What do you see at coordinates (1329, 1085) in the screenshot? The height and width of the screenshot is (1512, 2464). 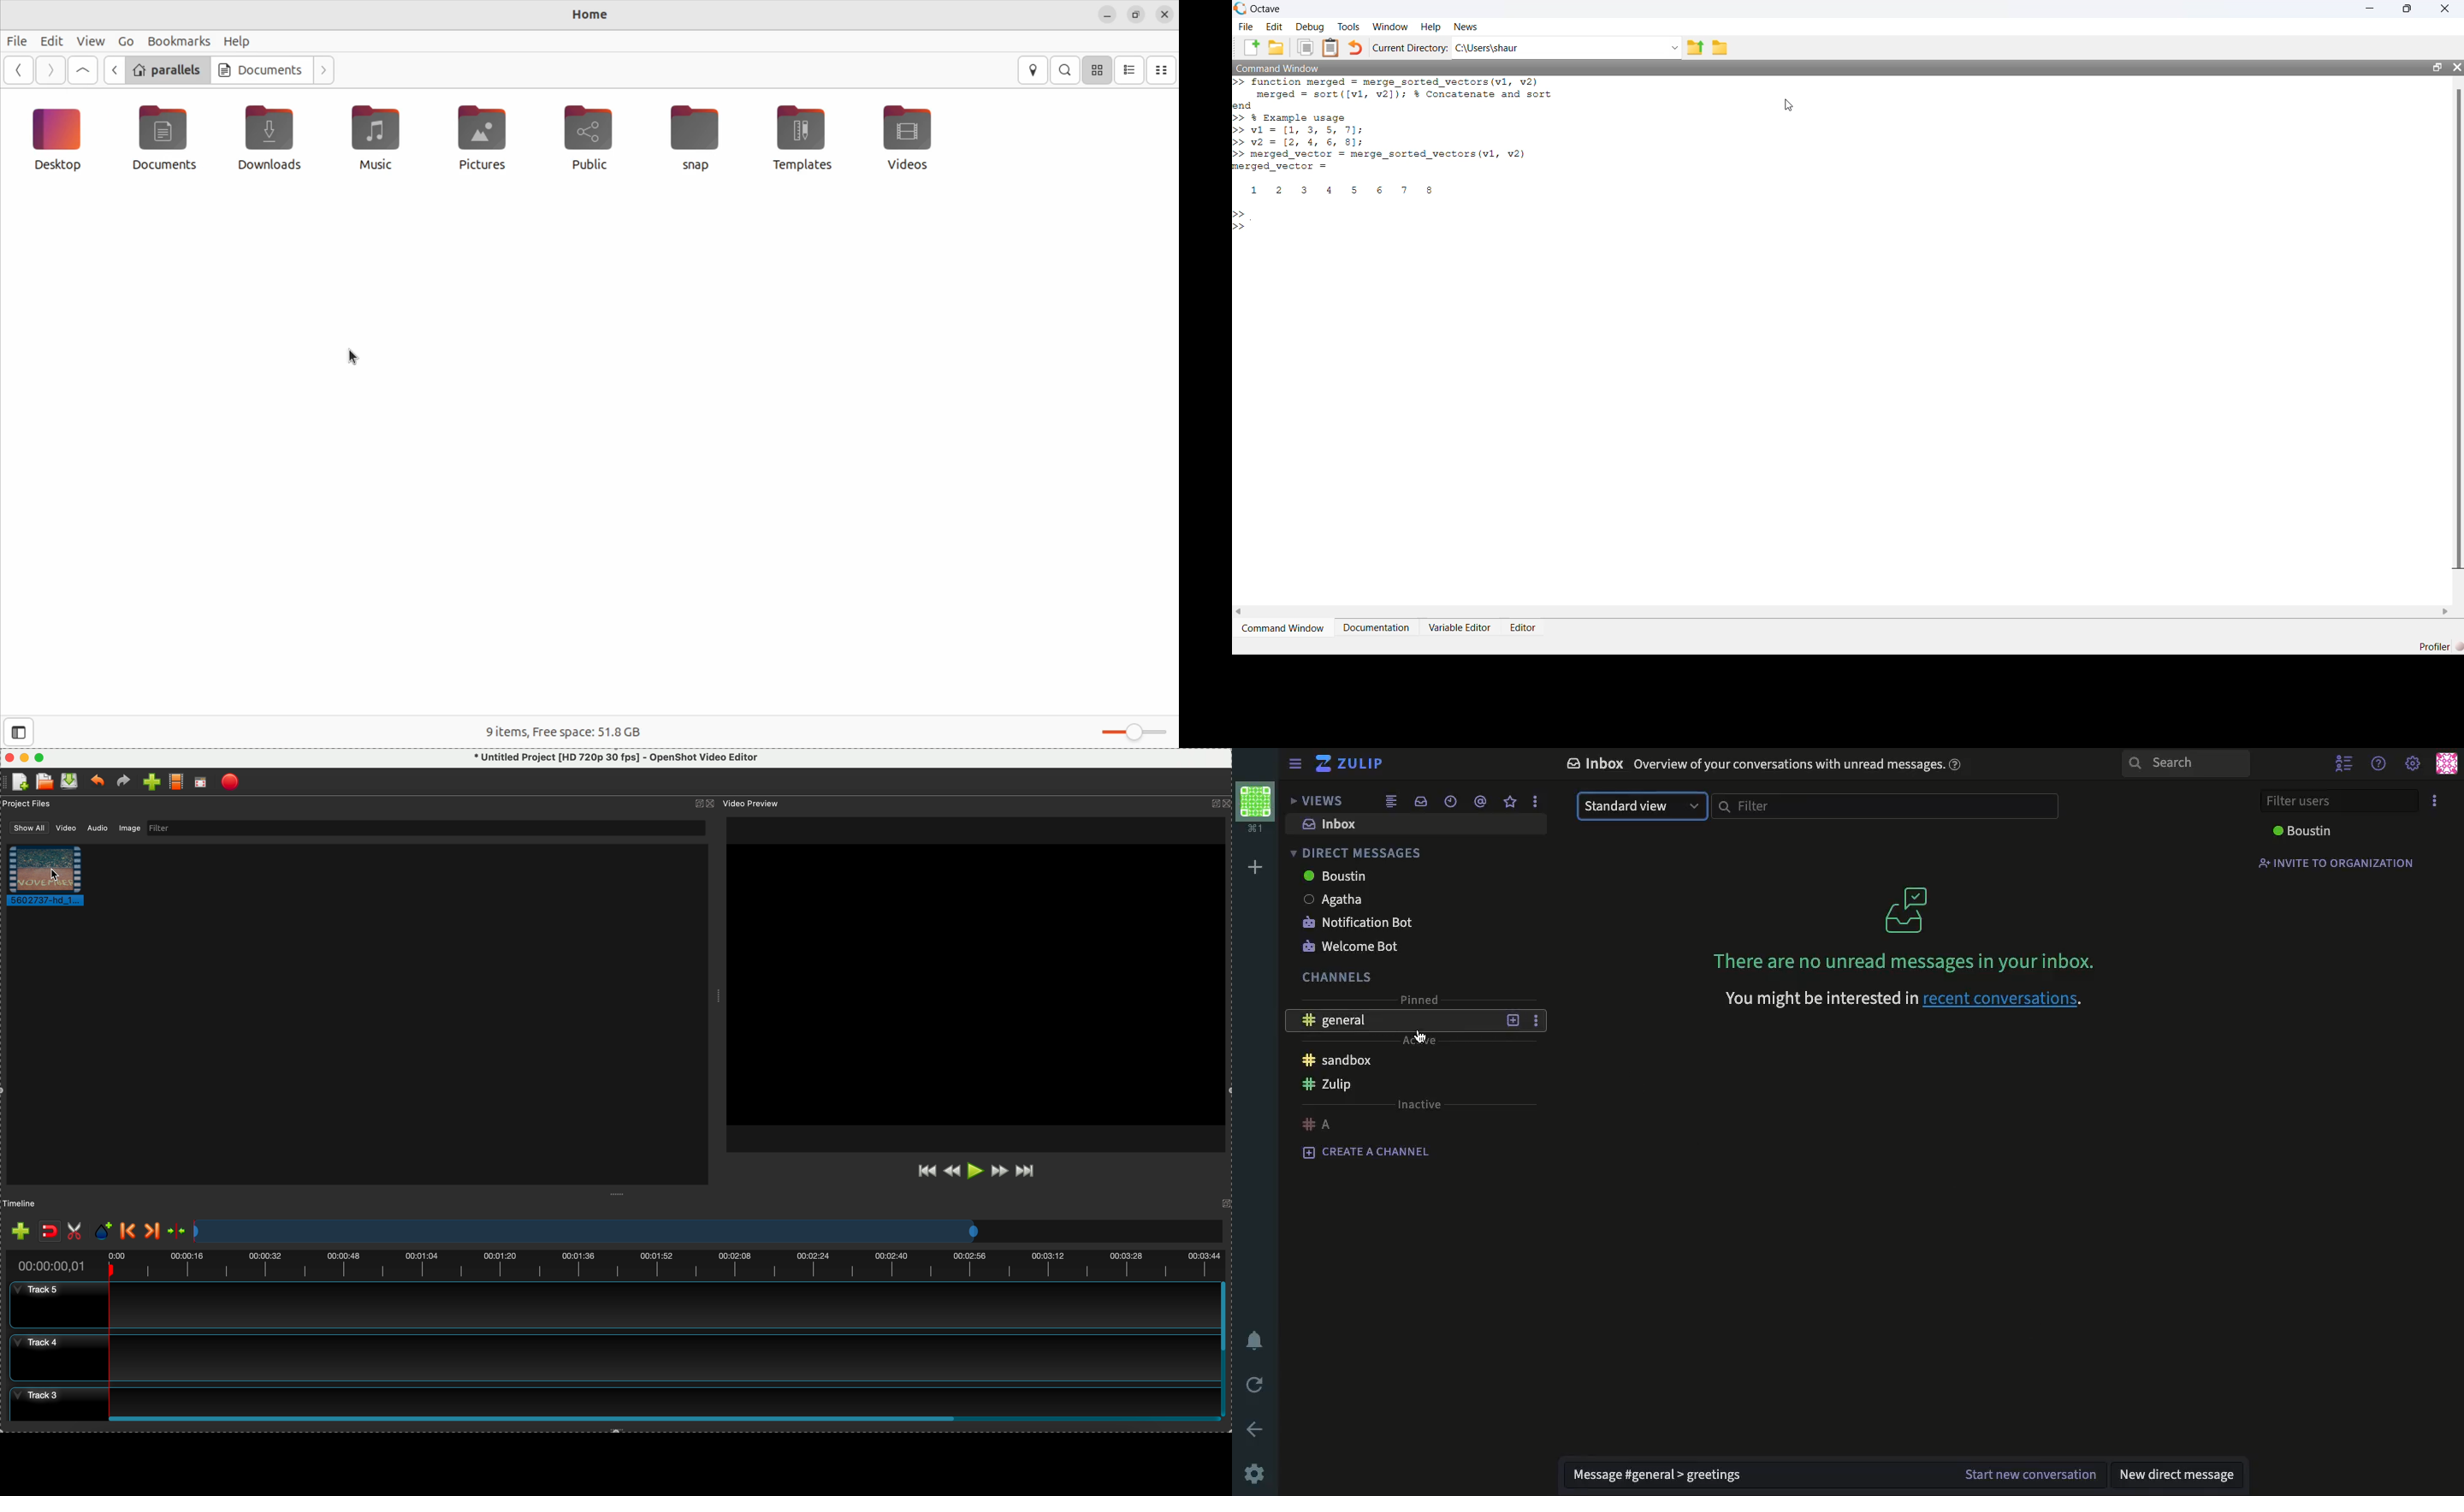 I see `Zulip` at bounding box center [1329, 1085].